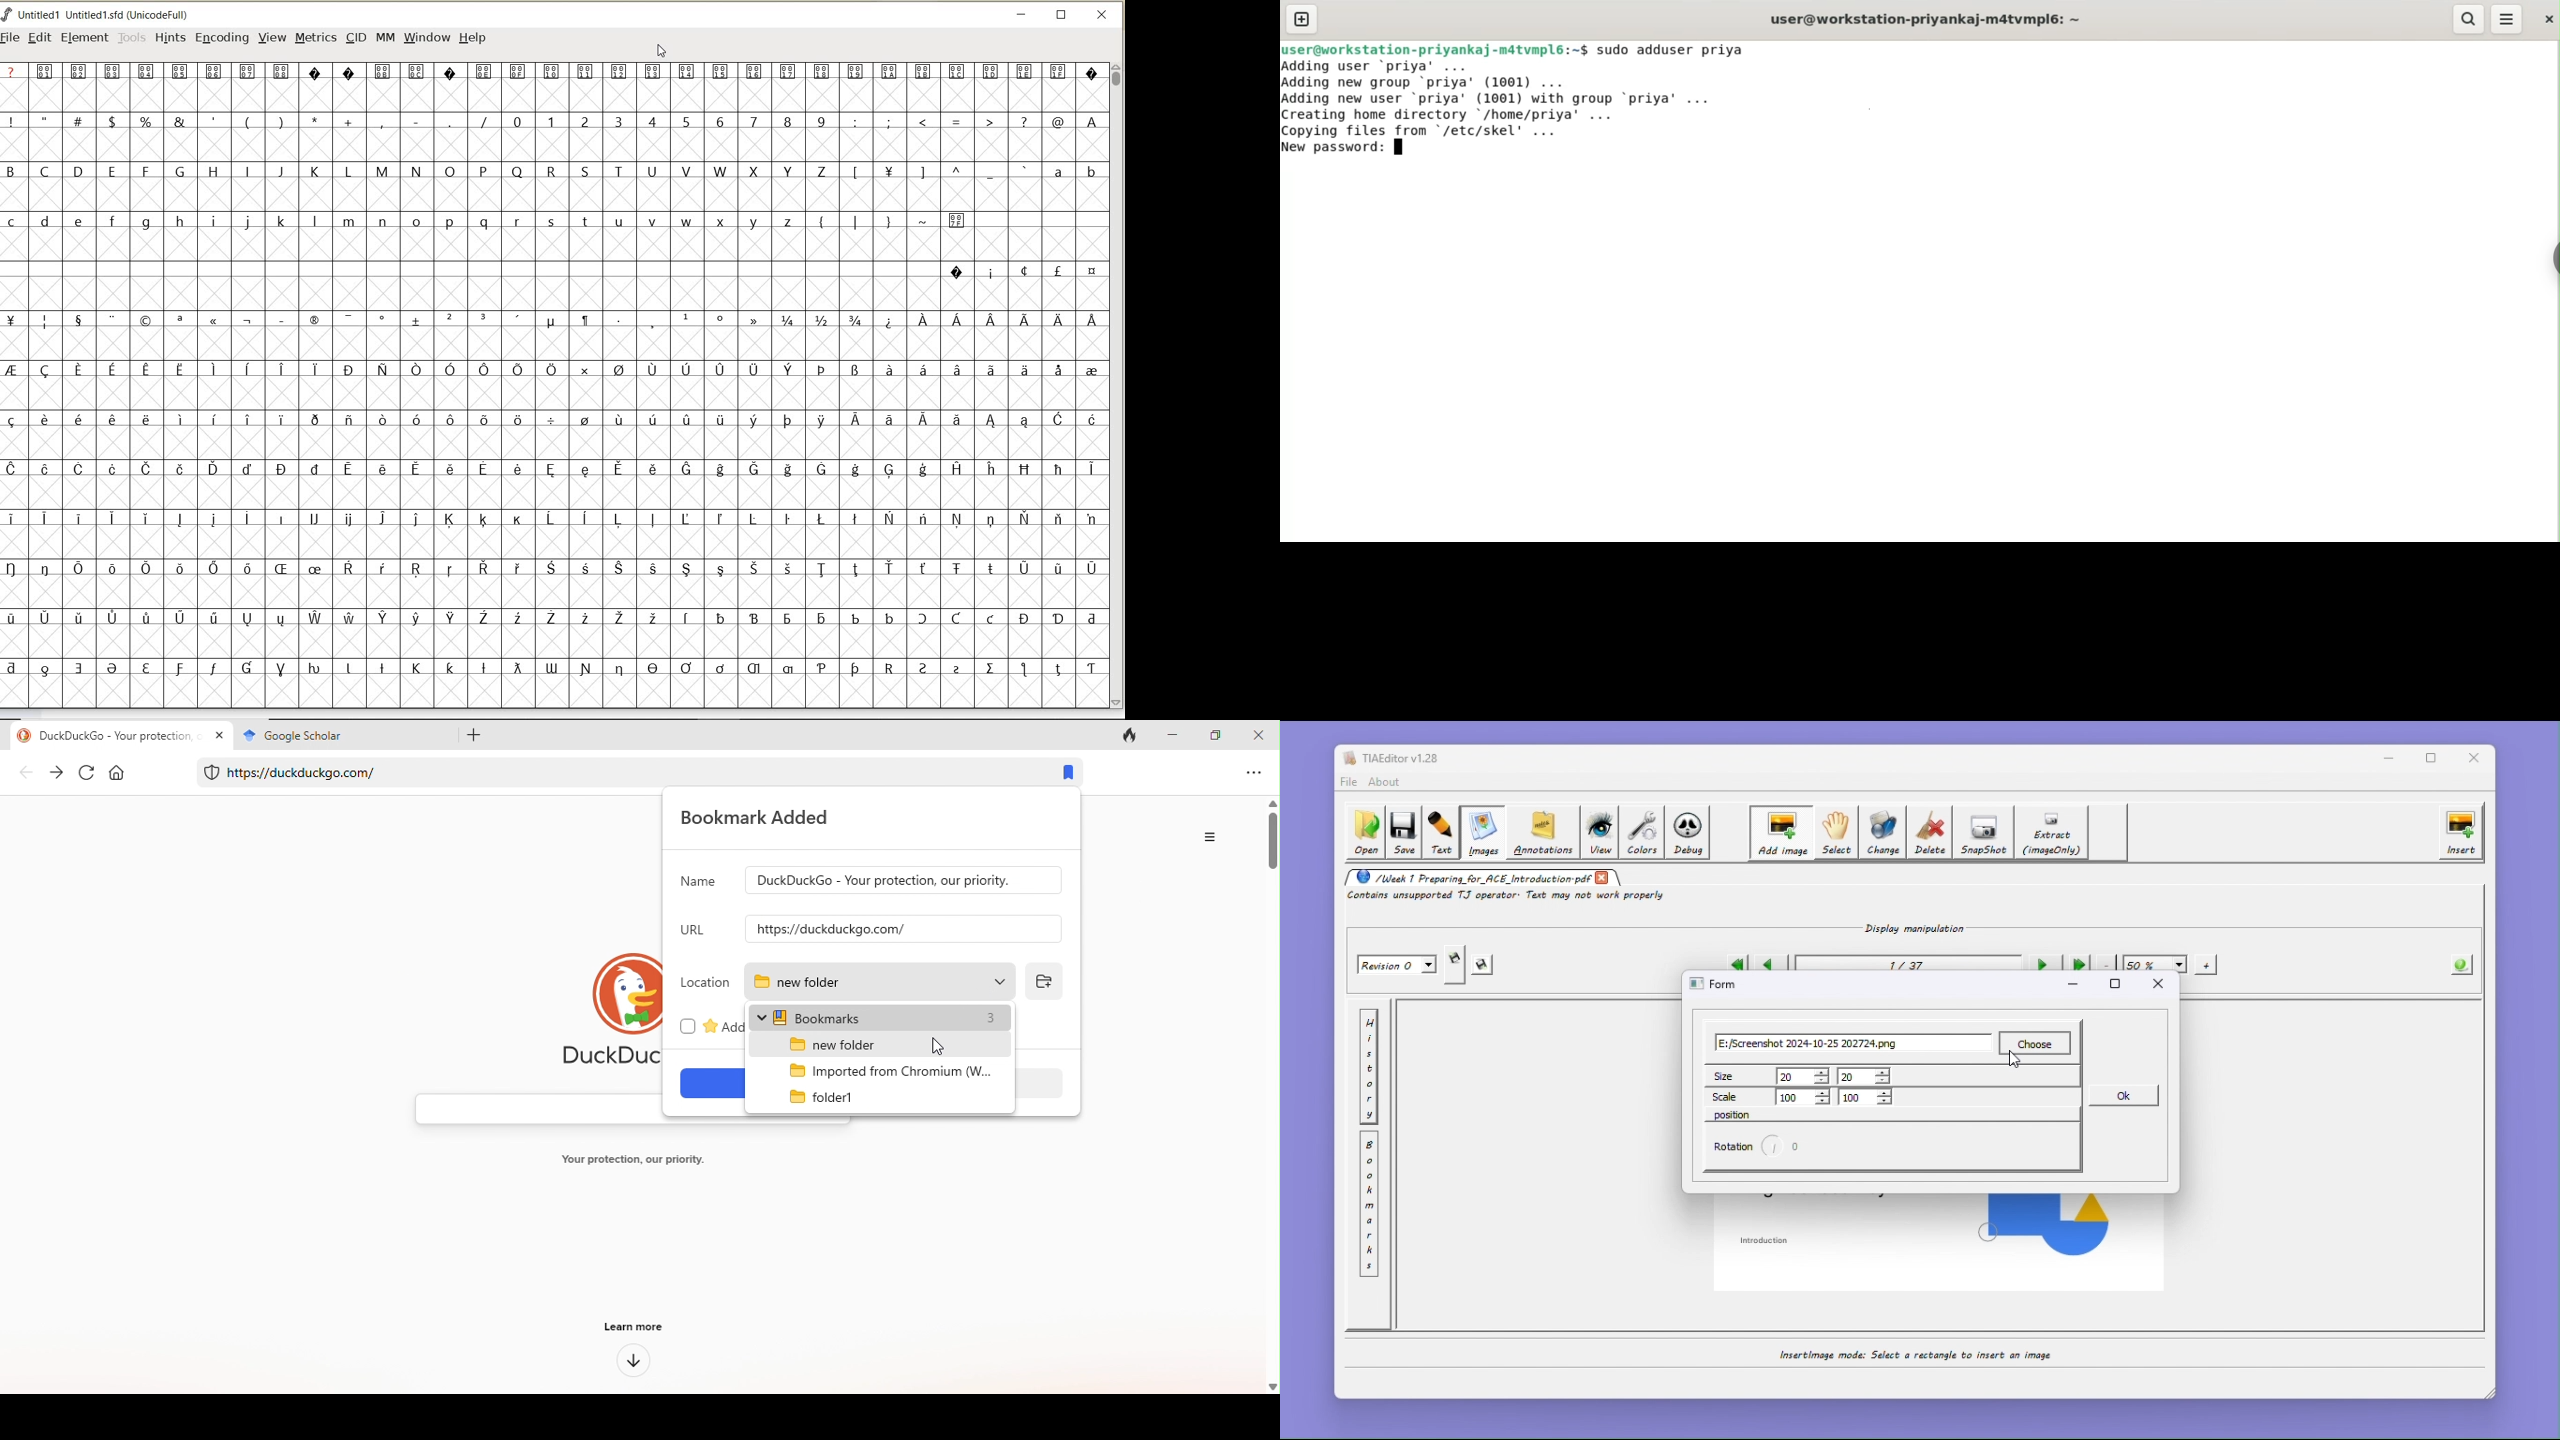 The width and height of the screenshot is (2576, 1456). I want to click on special characters, so click(246, 121).